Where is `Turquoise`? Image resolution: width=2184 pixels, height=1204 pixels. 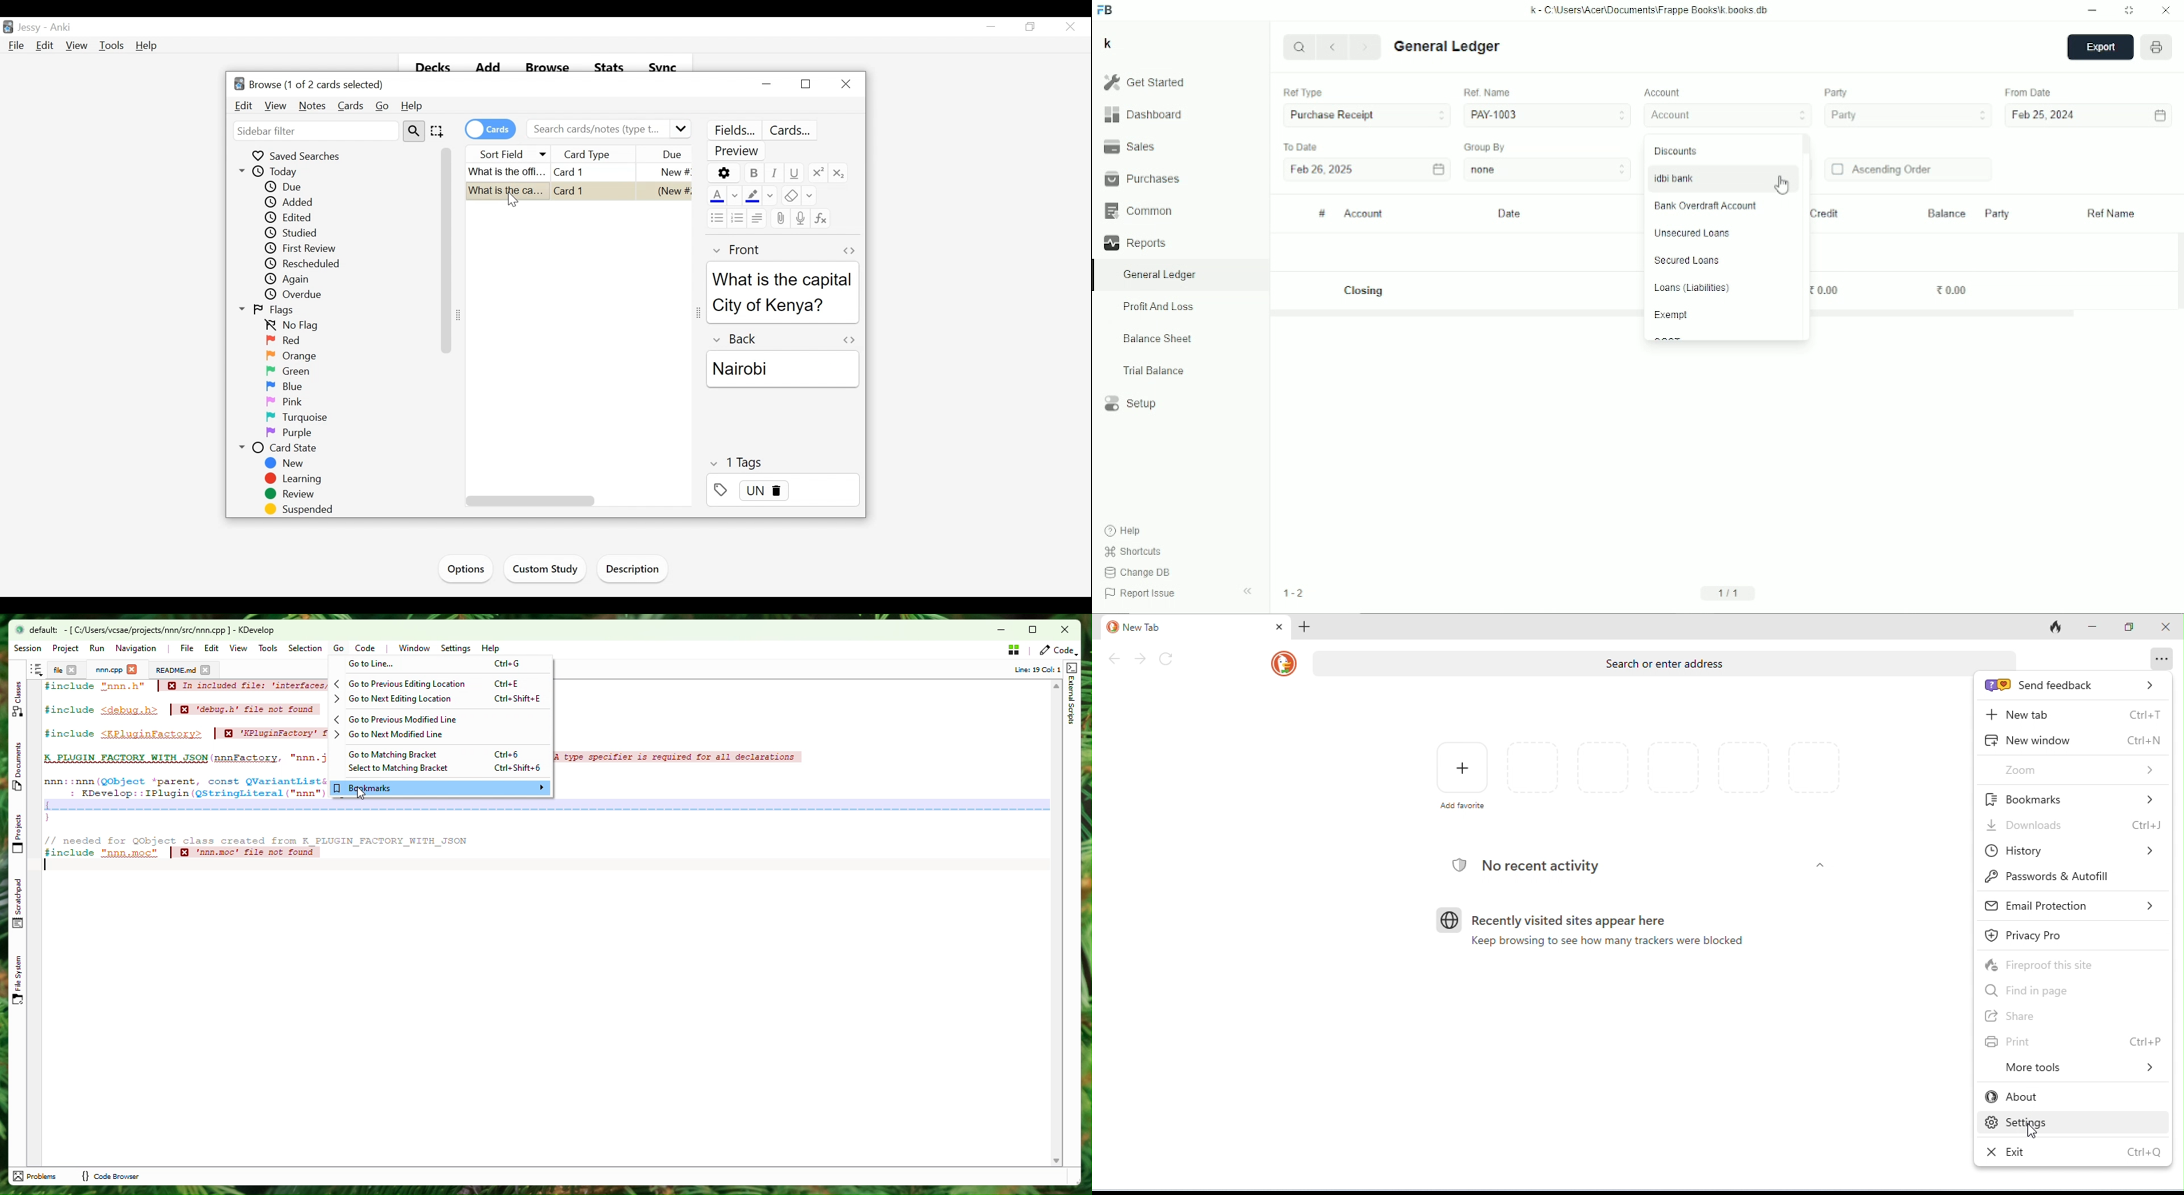
Turquoise is located at coordinates (302, 417).